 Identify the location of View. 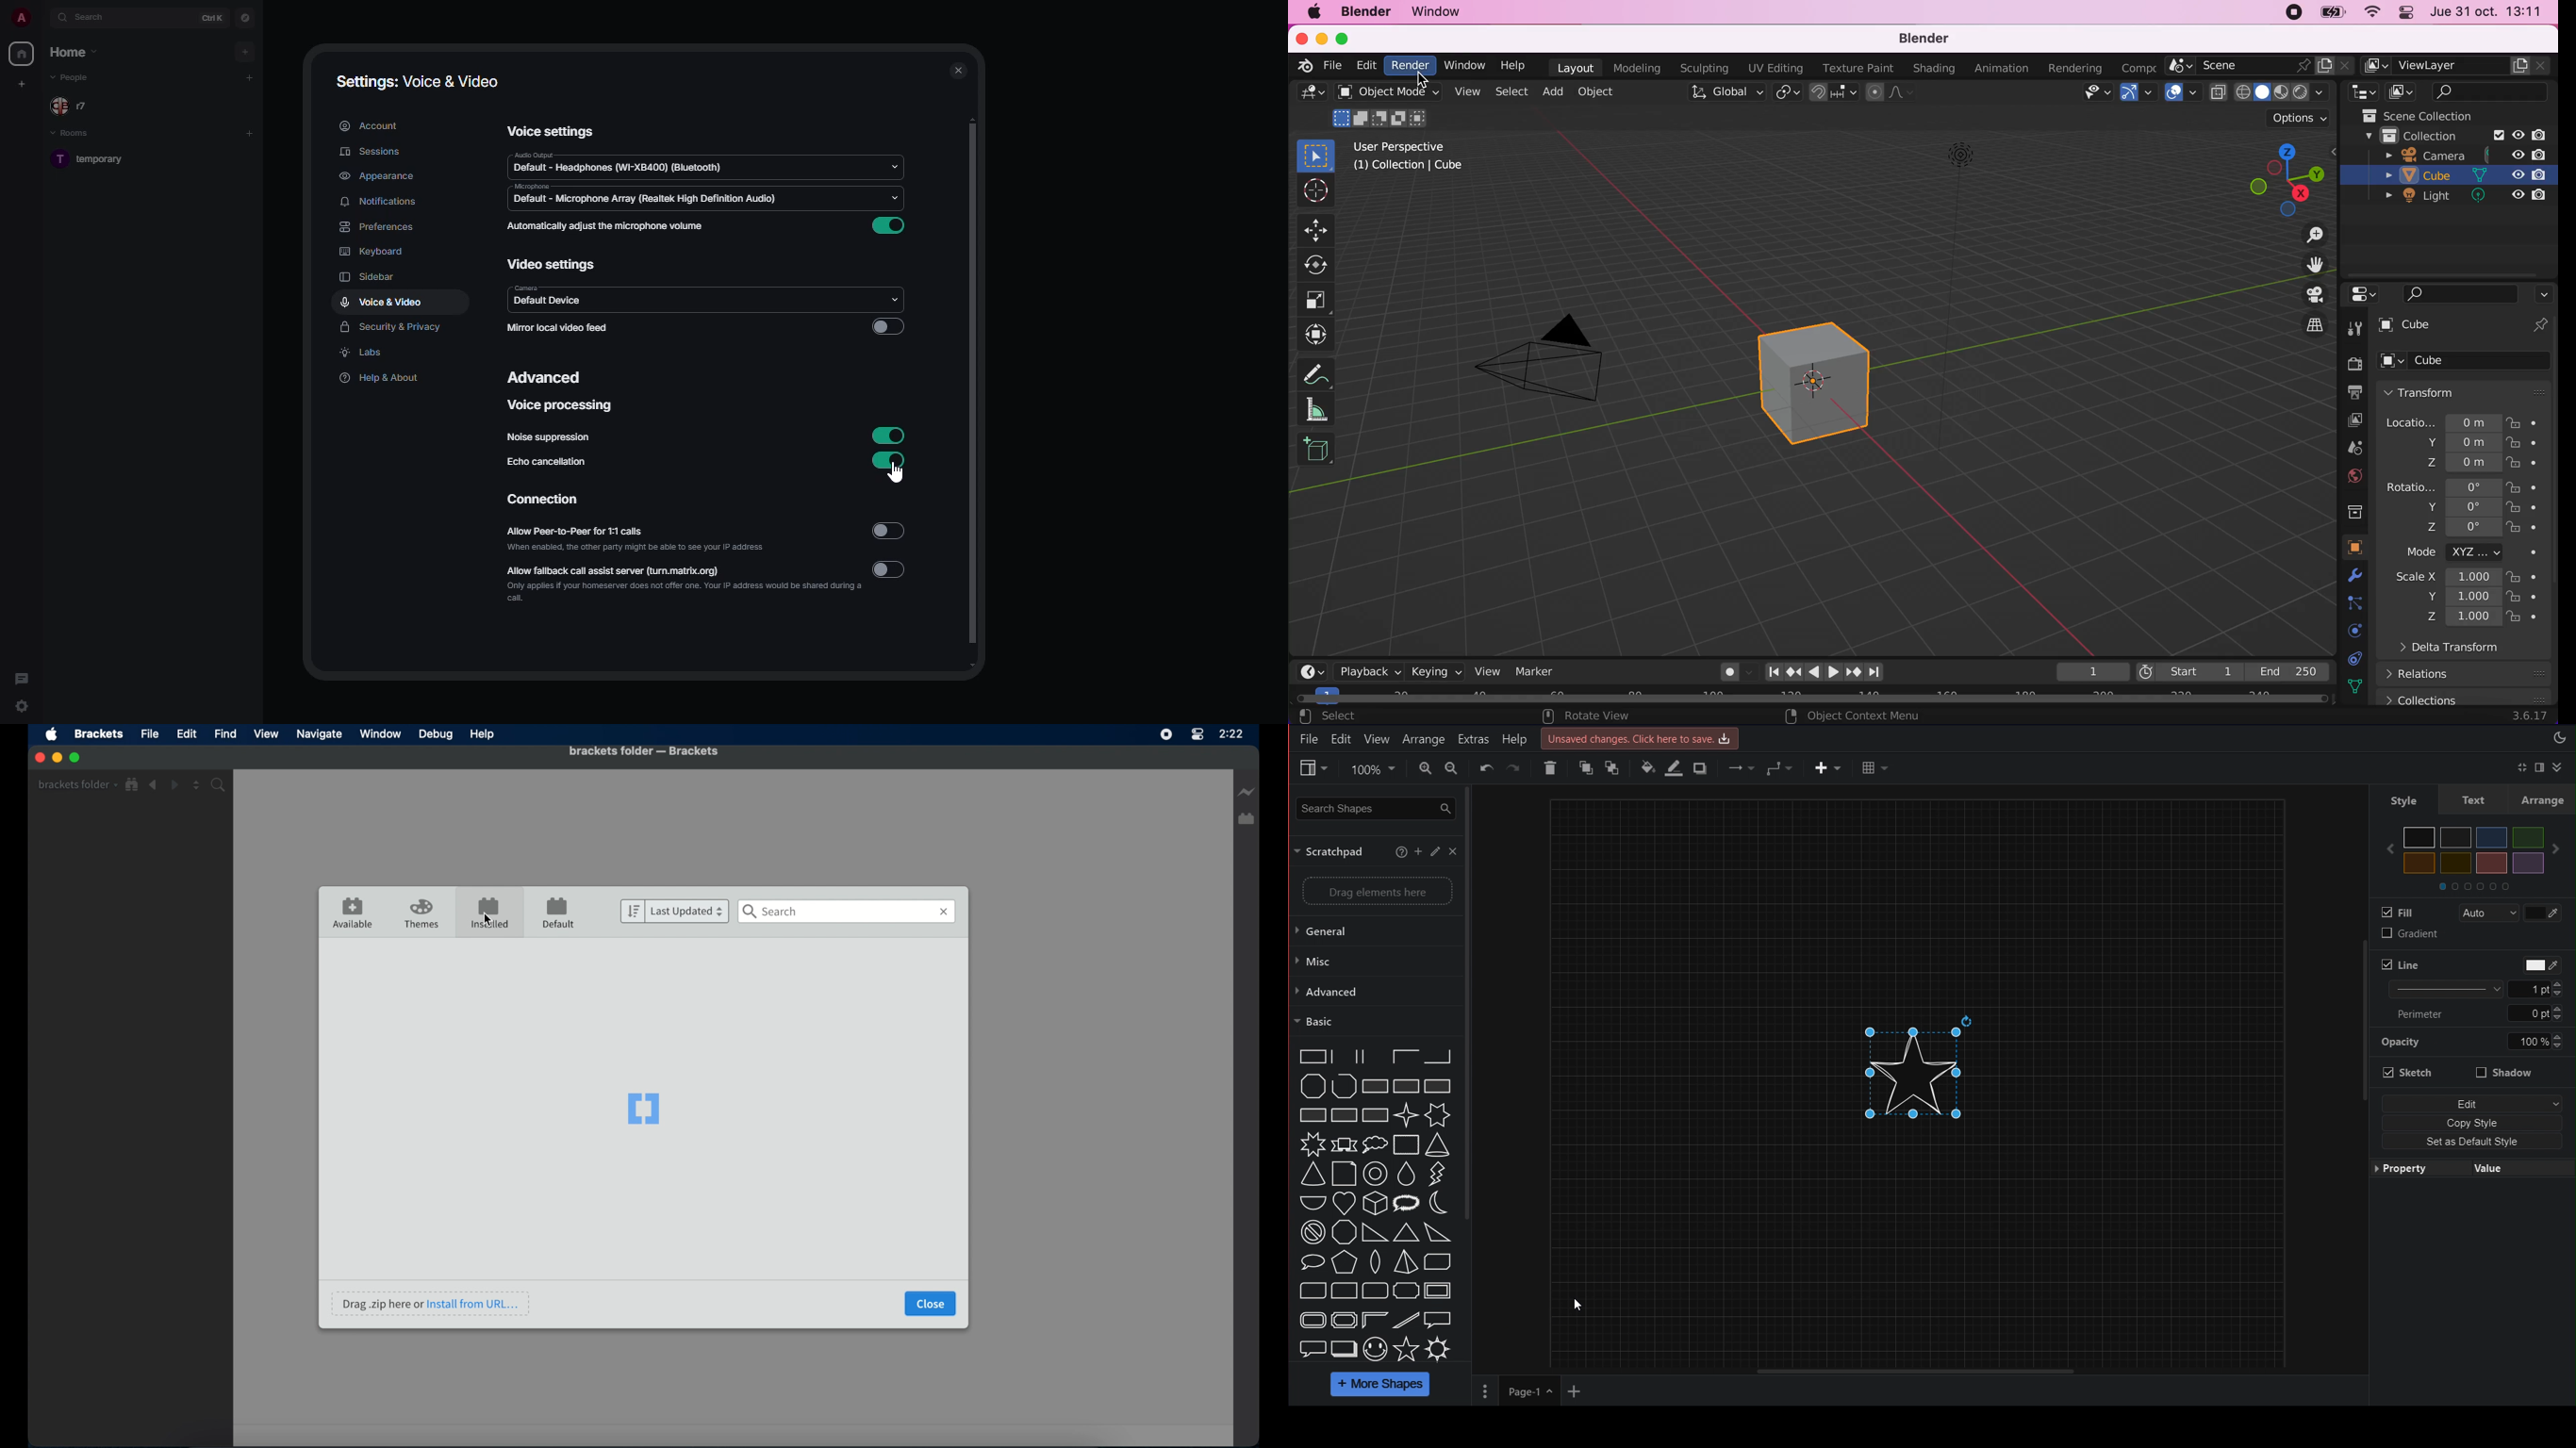
(1377, 739).